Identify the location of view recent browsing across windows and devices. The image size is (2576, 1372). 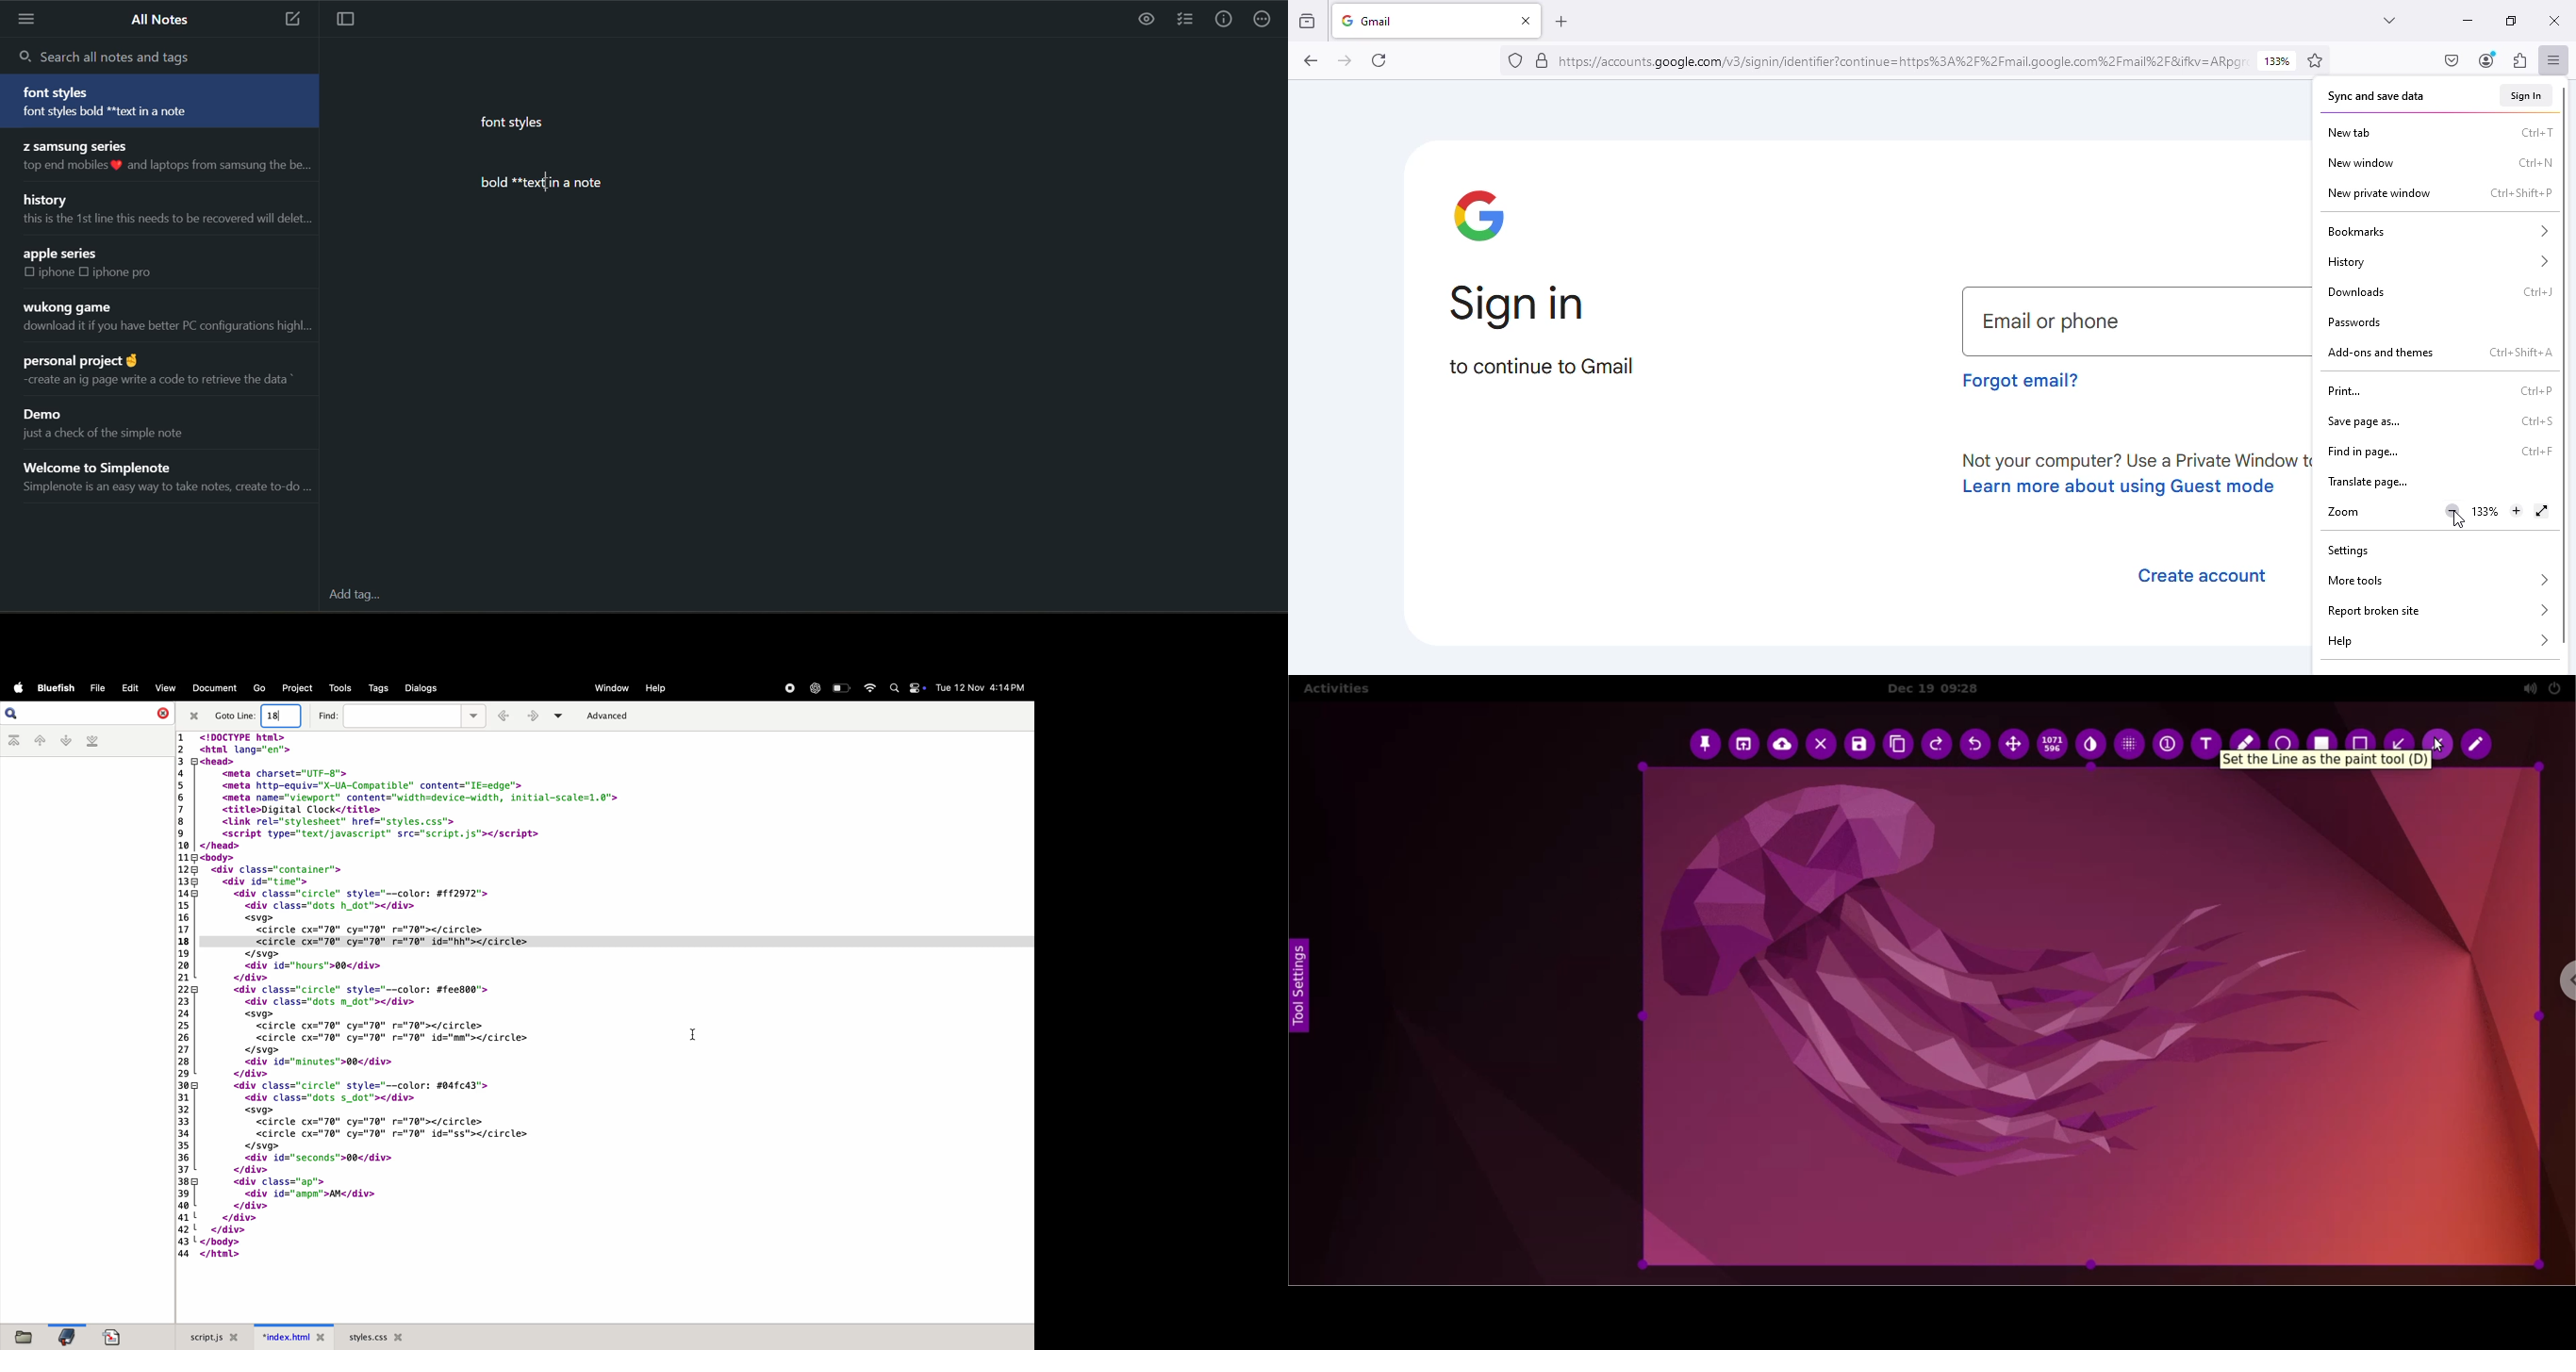
(1308, 21).